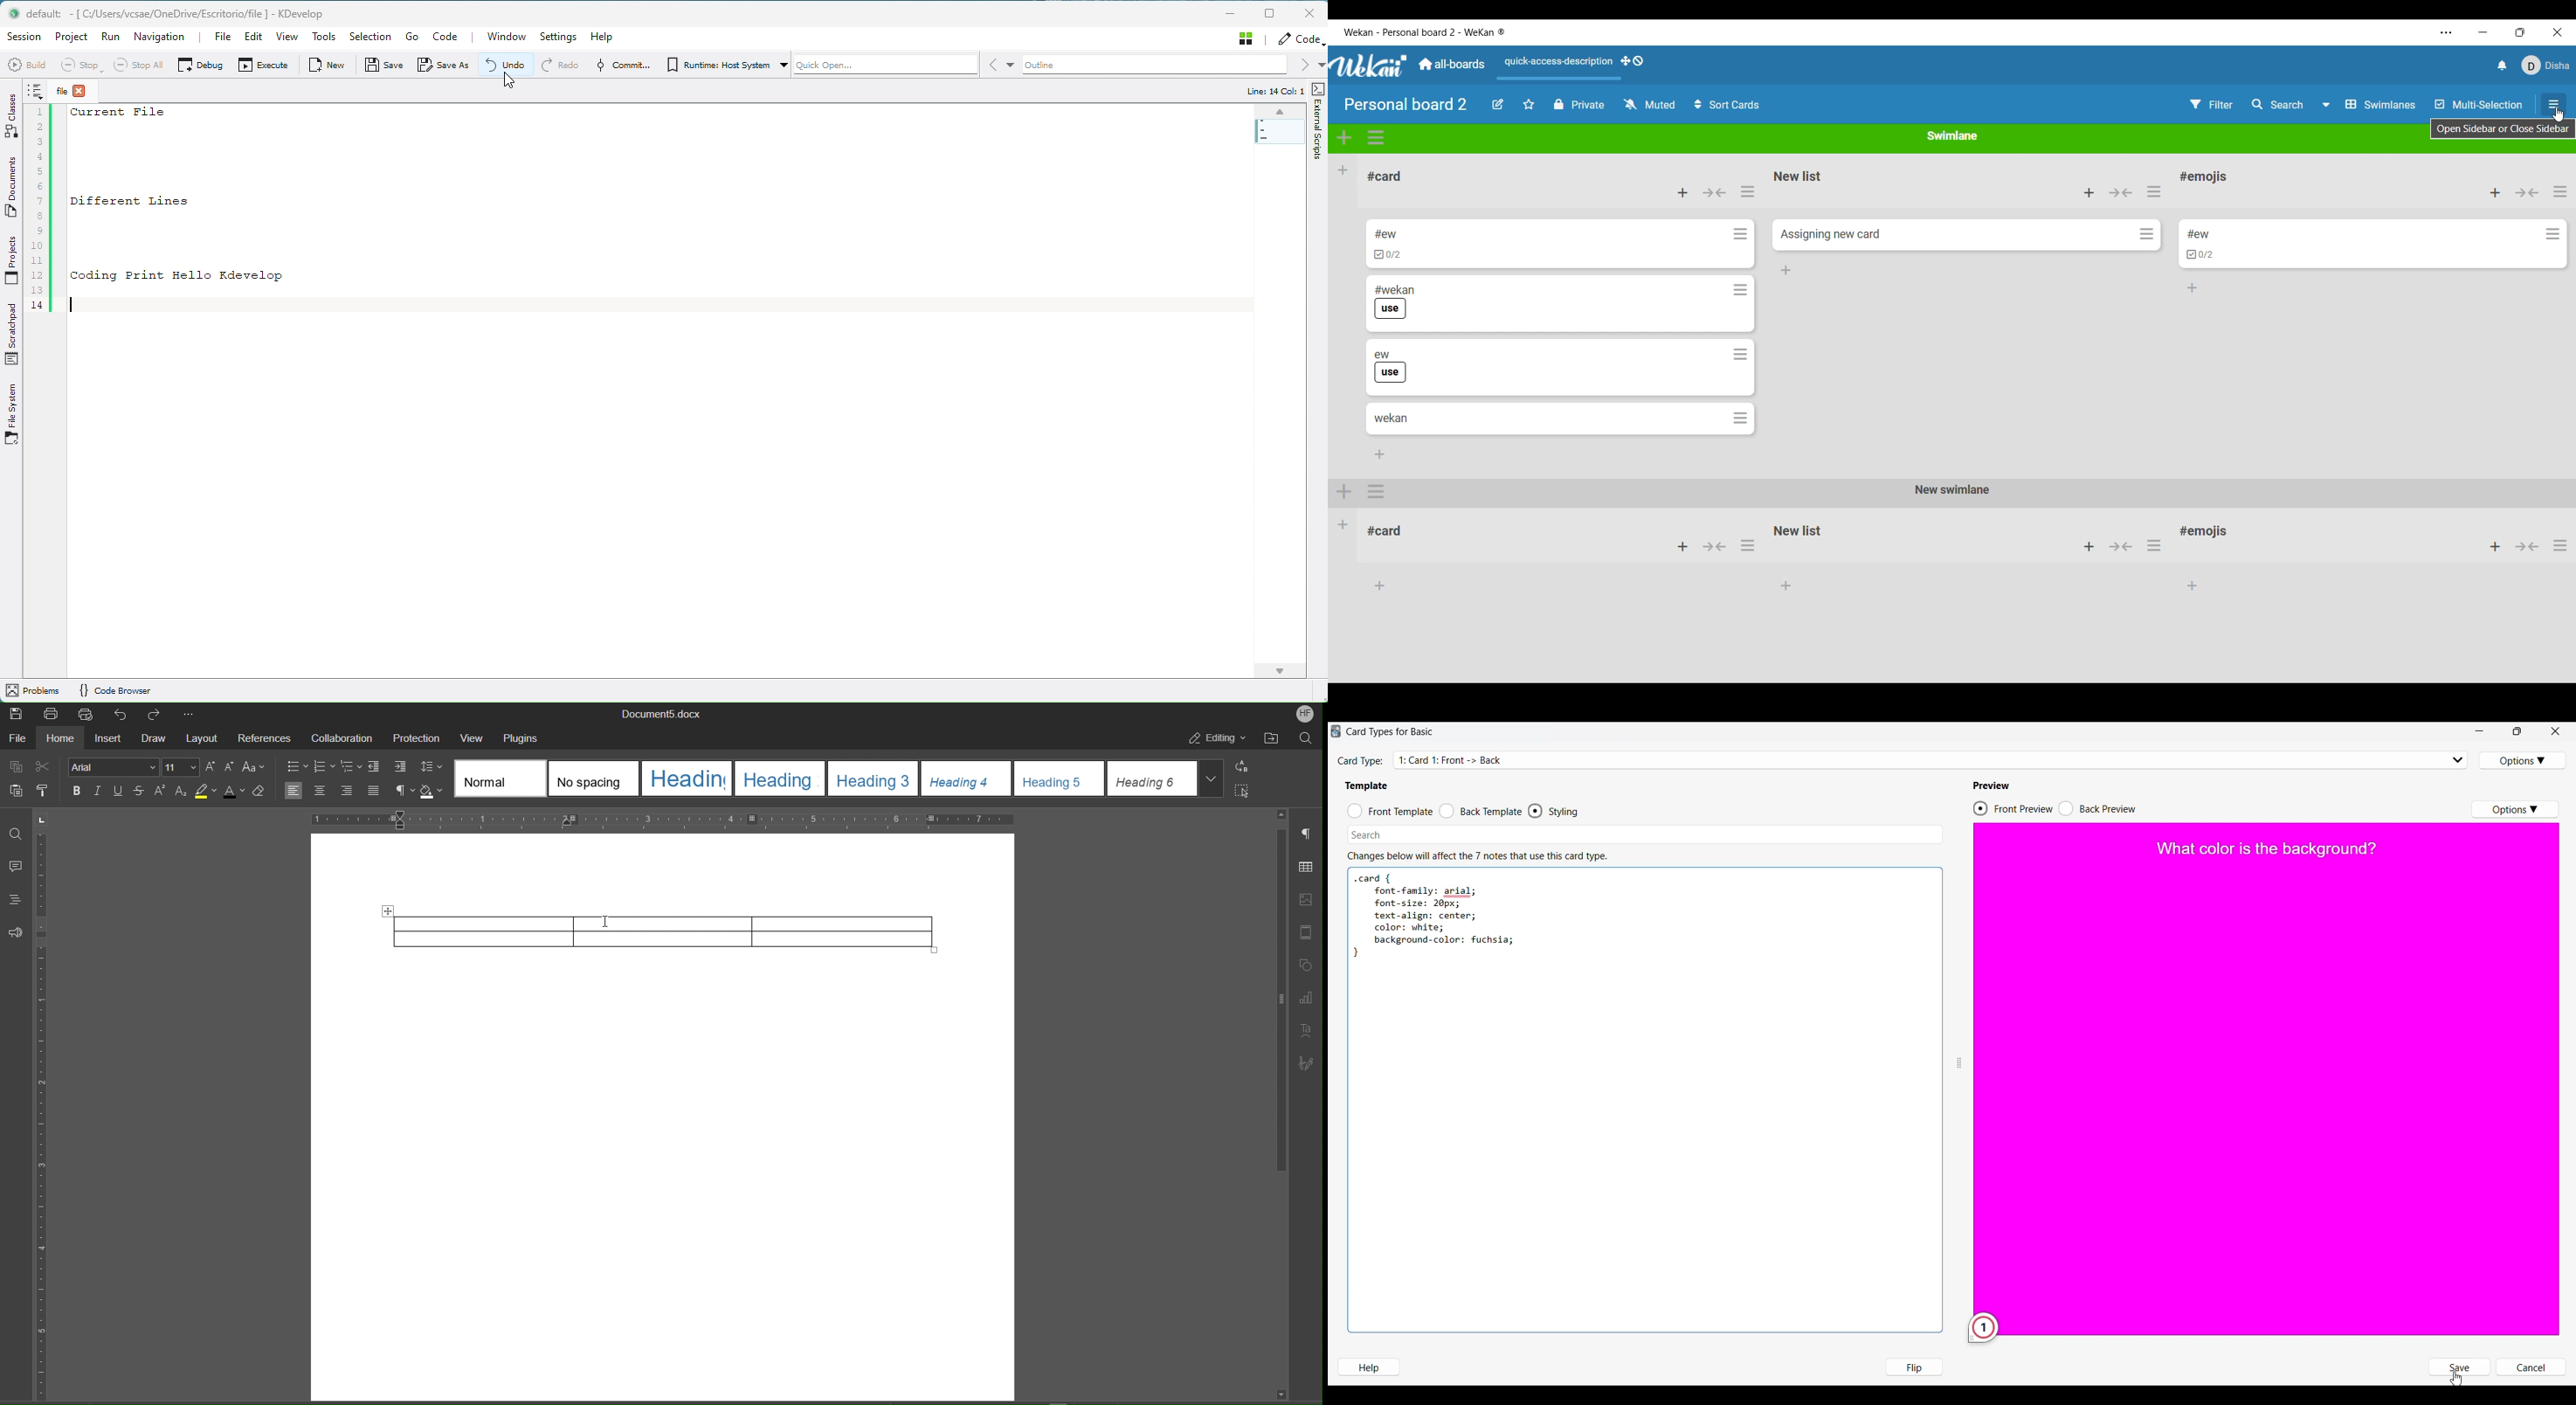 The height and width of the screenshot is (1428, 2576). I want to click on Cut, so click(44, 765).